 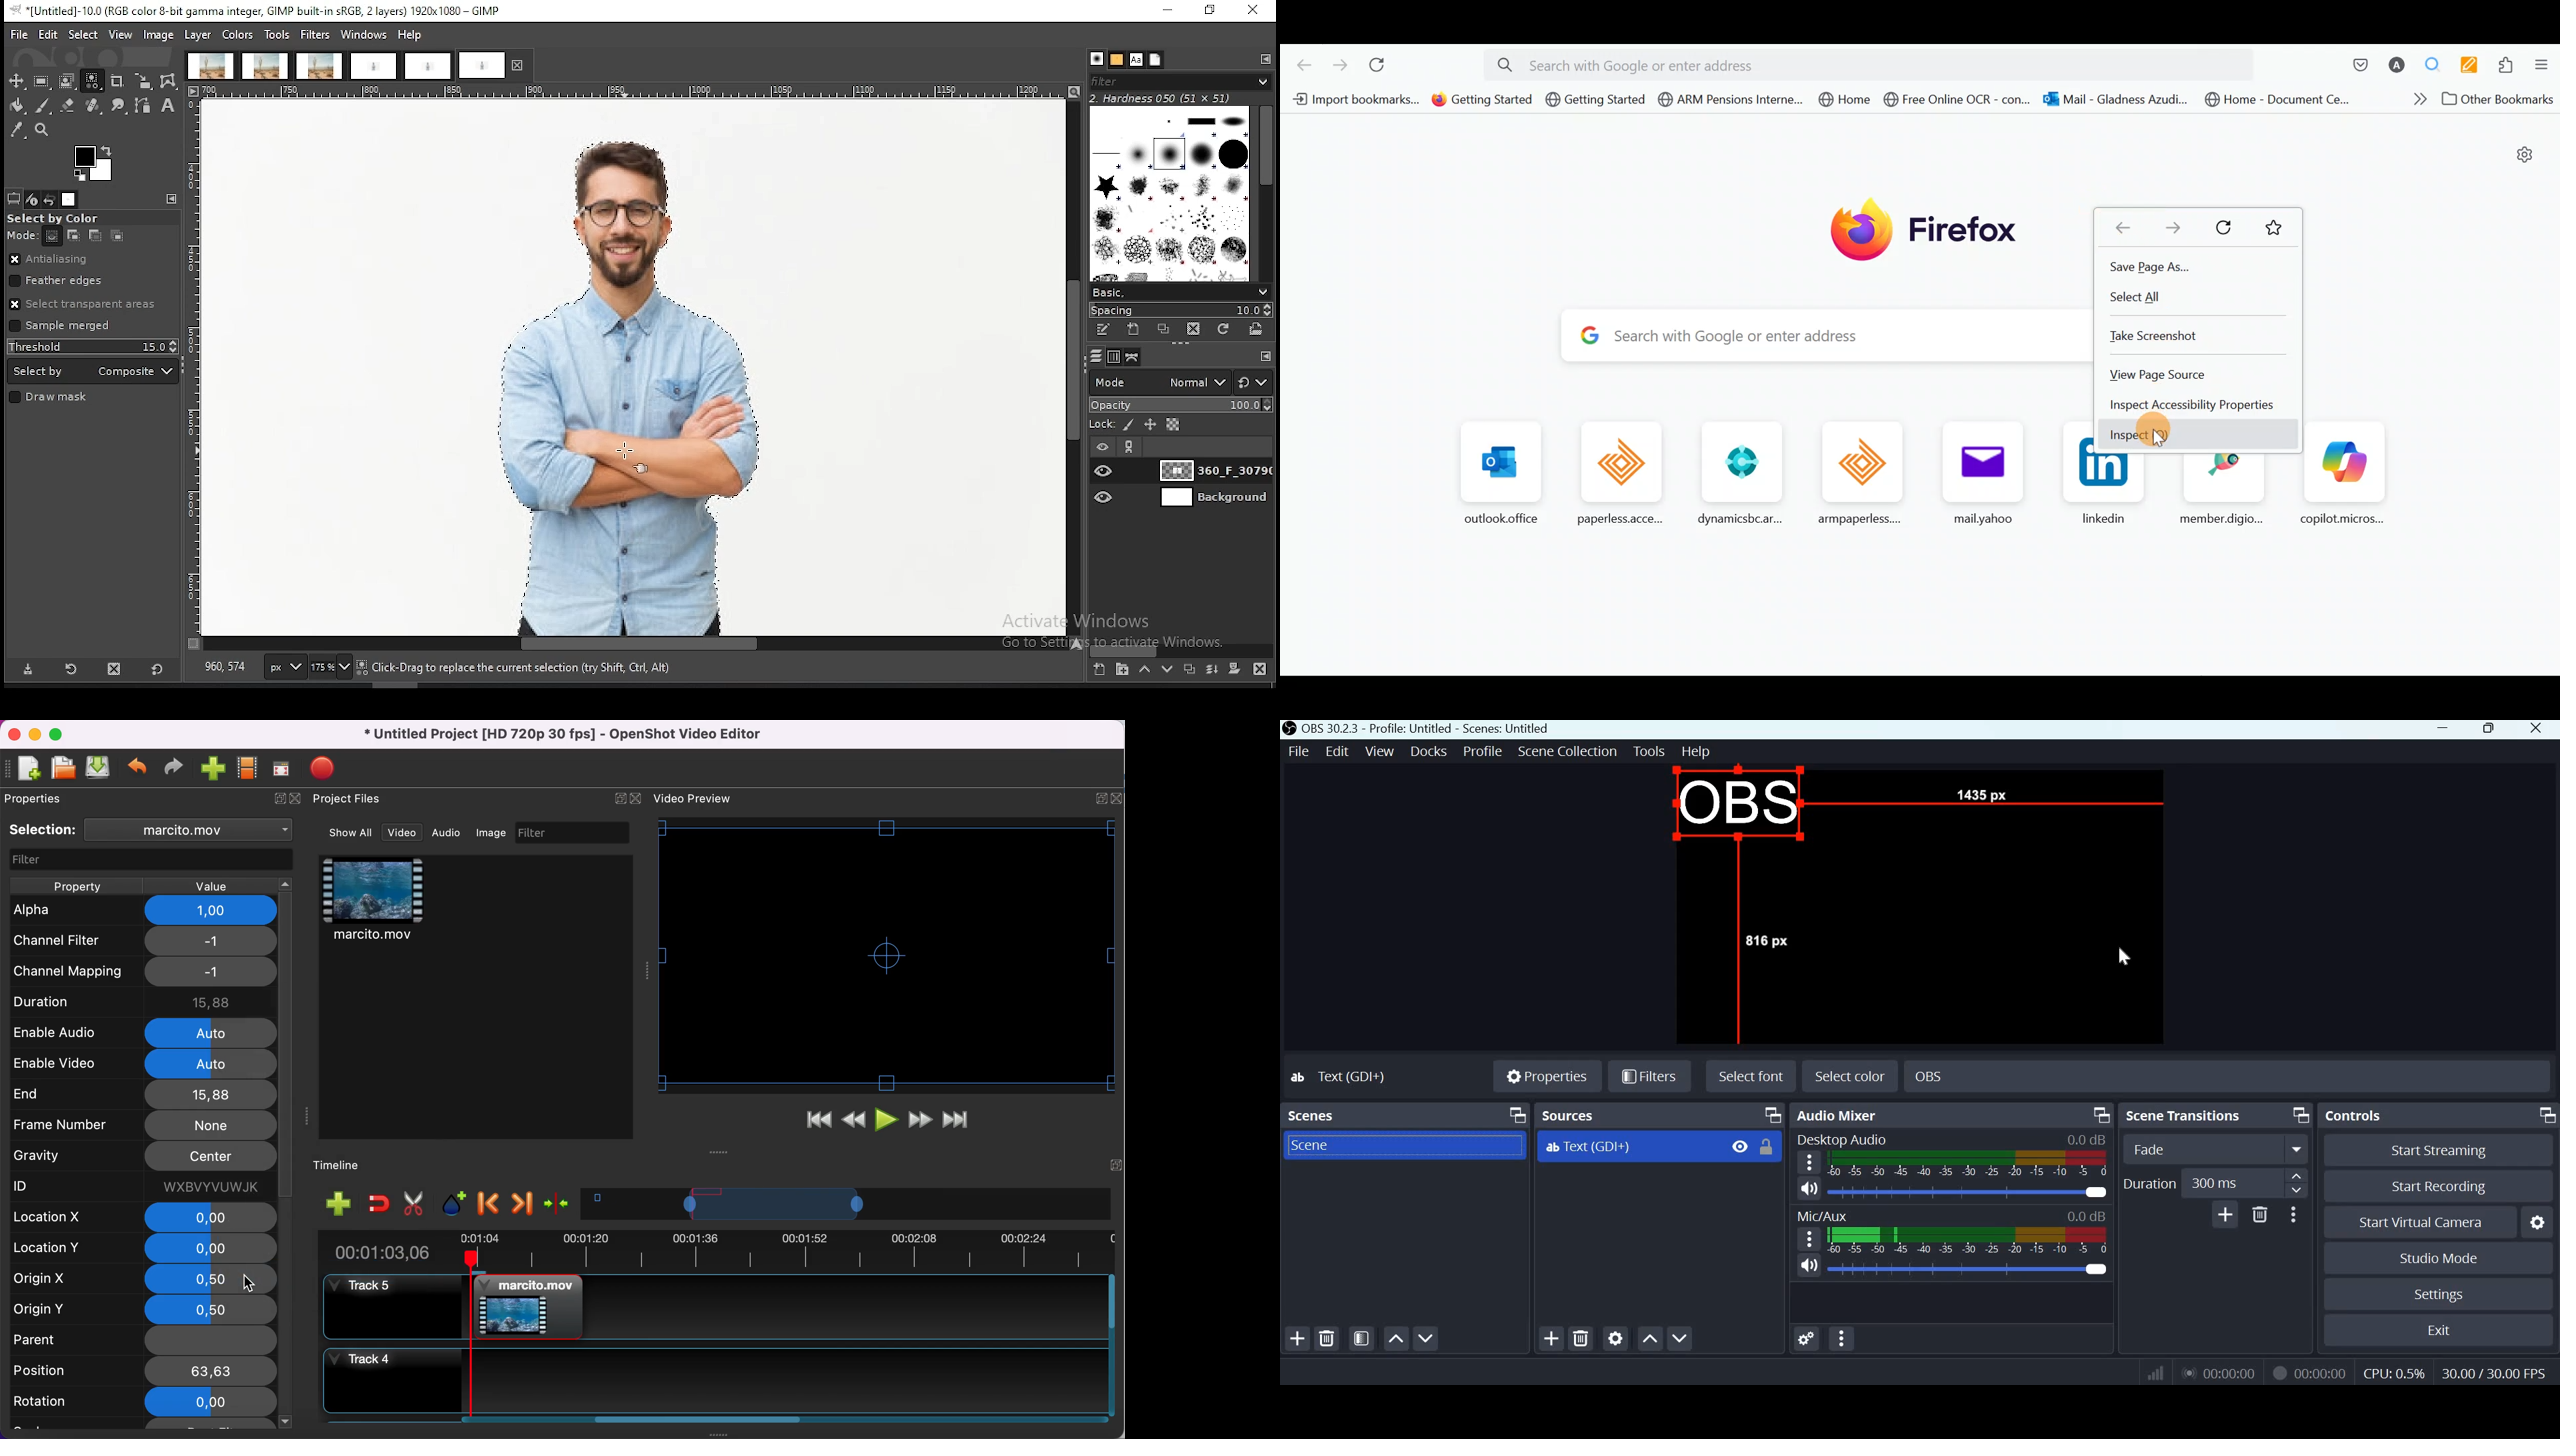 What do you see at coordinates (428, 67) in the screenshot?
I see `project tab` at bounding box center [428, 67].